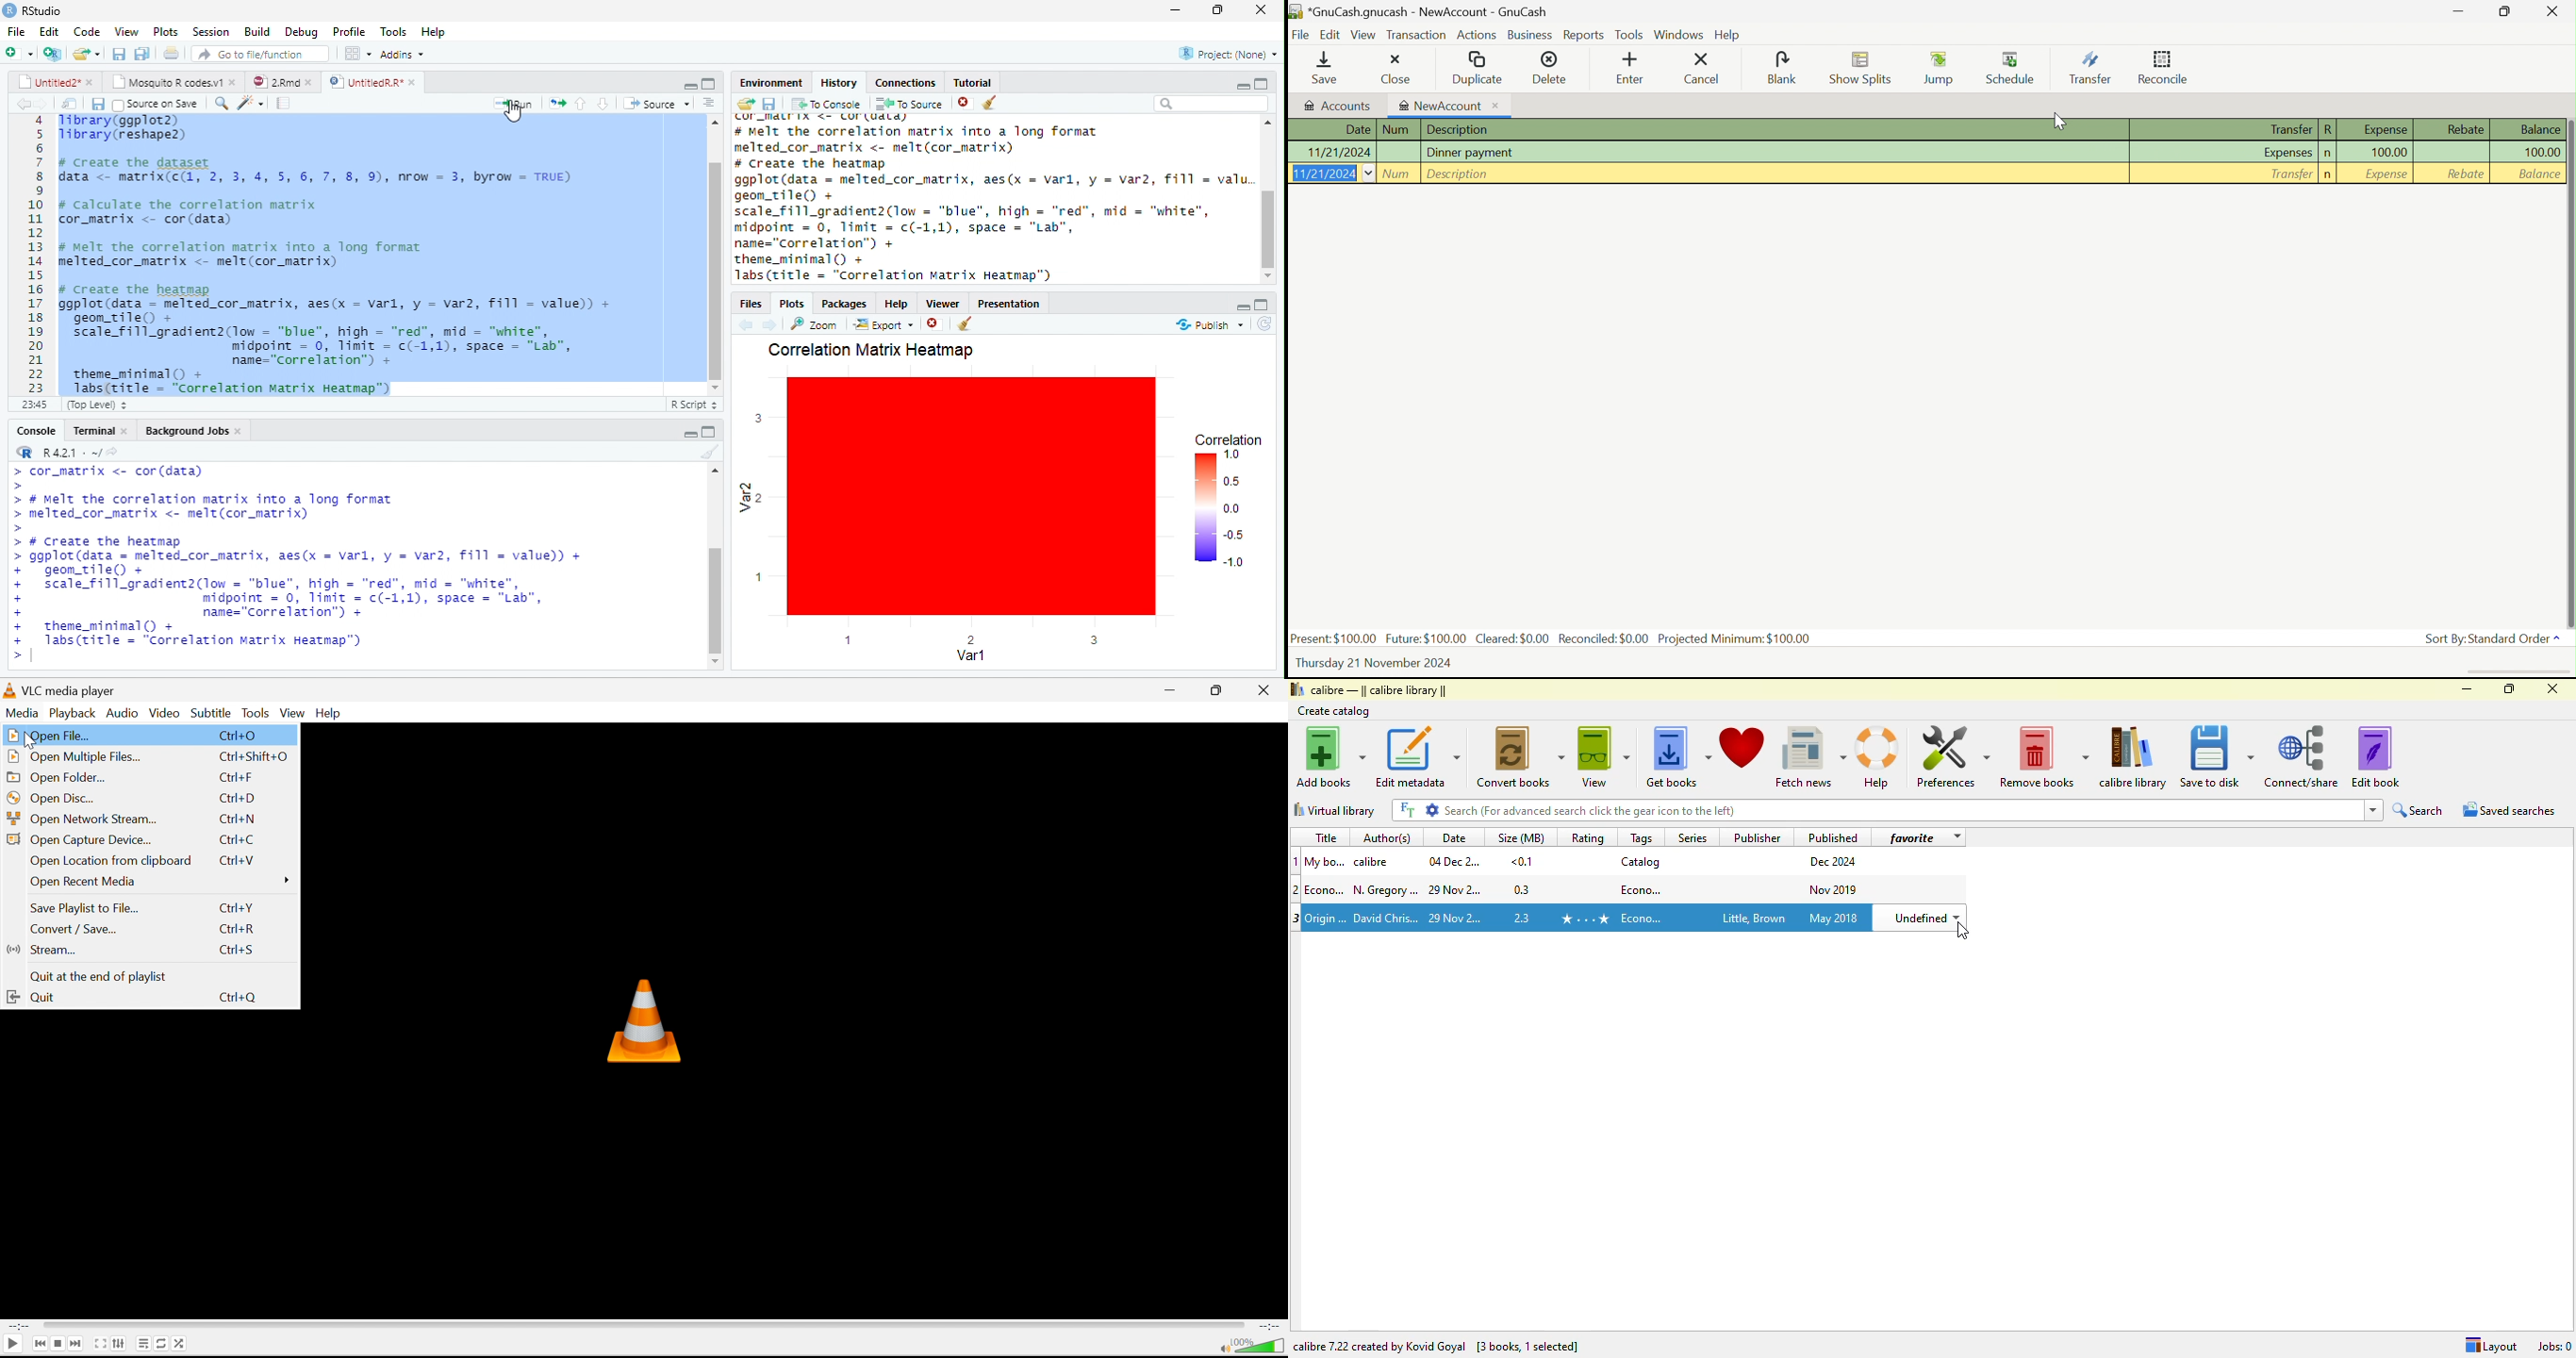 The image size is (2576, 1372). What do you see at coordinates (343, 252) in the screenshot?
I see `5 Tibrary(reshapez)

6

7 # Create the dataset

§ data <- matrix(c(, 2, 3, 4, 5, 6, 7, 8, 9), nrow = 3, byrow = TRUE)
9

0 # calculate the correlation matrix

1 cor_matrix <- cor (data)

2

3 # melt the correlation matrix into a long format

4 melted_cor_matrix <- melt(cor_matrix)

5

6 # Create the heatmap

7 ggplot(data - melted_cor_matrix, aes(x = varl, y = var2, fill = value)) +
8 geom_tileO +

9 scale_fill_gradient2(low = “blue”, high = “red”, mid = "white",

0 midpoint = 0, limit = c(-1,1), space = "Lab",
1 name="Correlation”) +

2 theme_minimal() +

BN 1absBritle = “Correlation Matrix Heatman™M` at bounding box center [343, 252].